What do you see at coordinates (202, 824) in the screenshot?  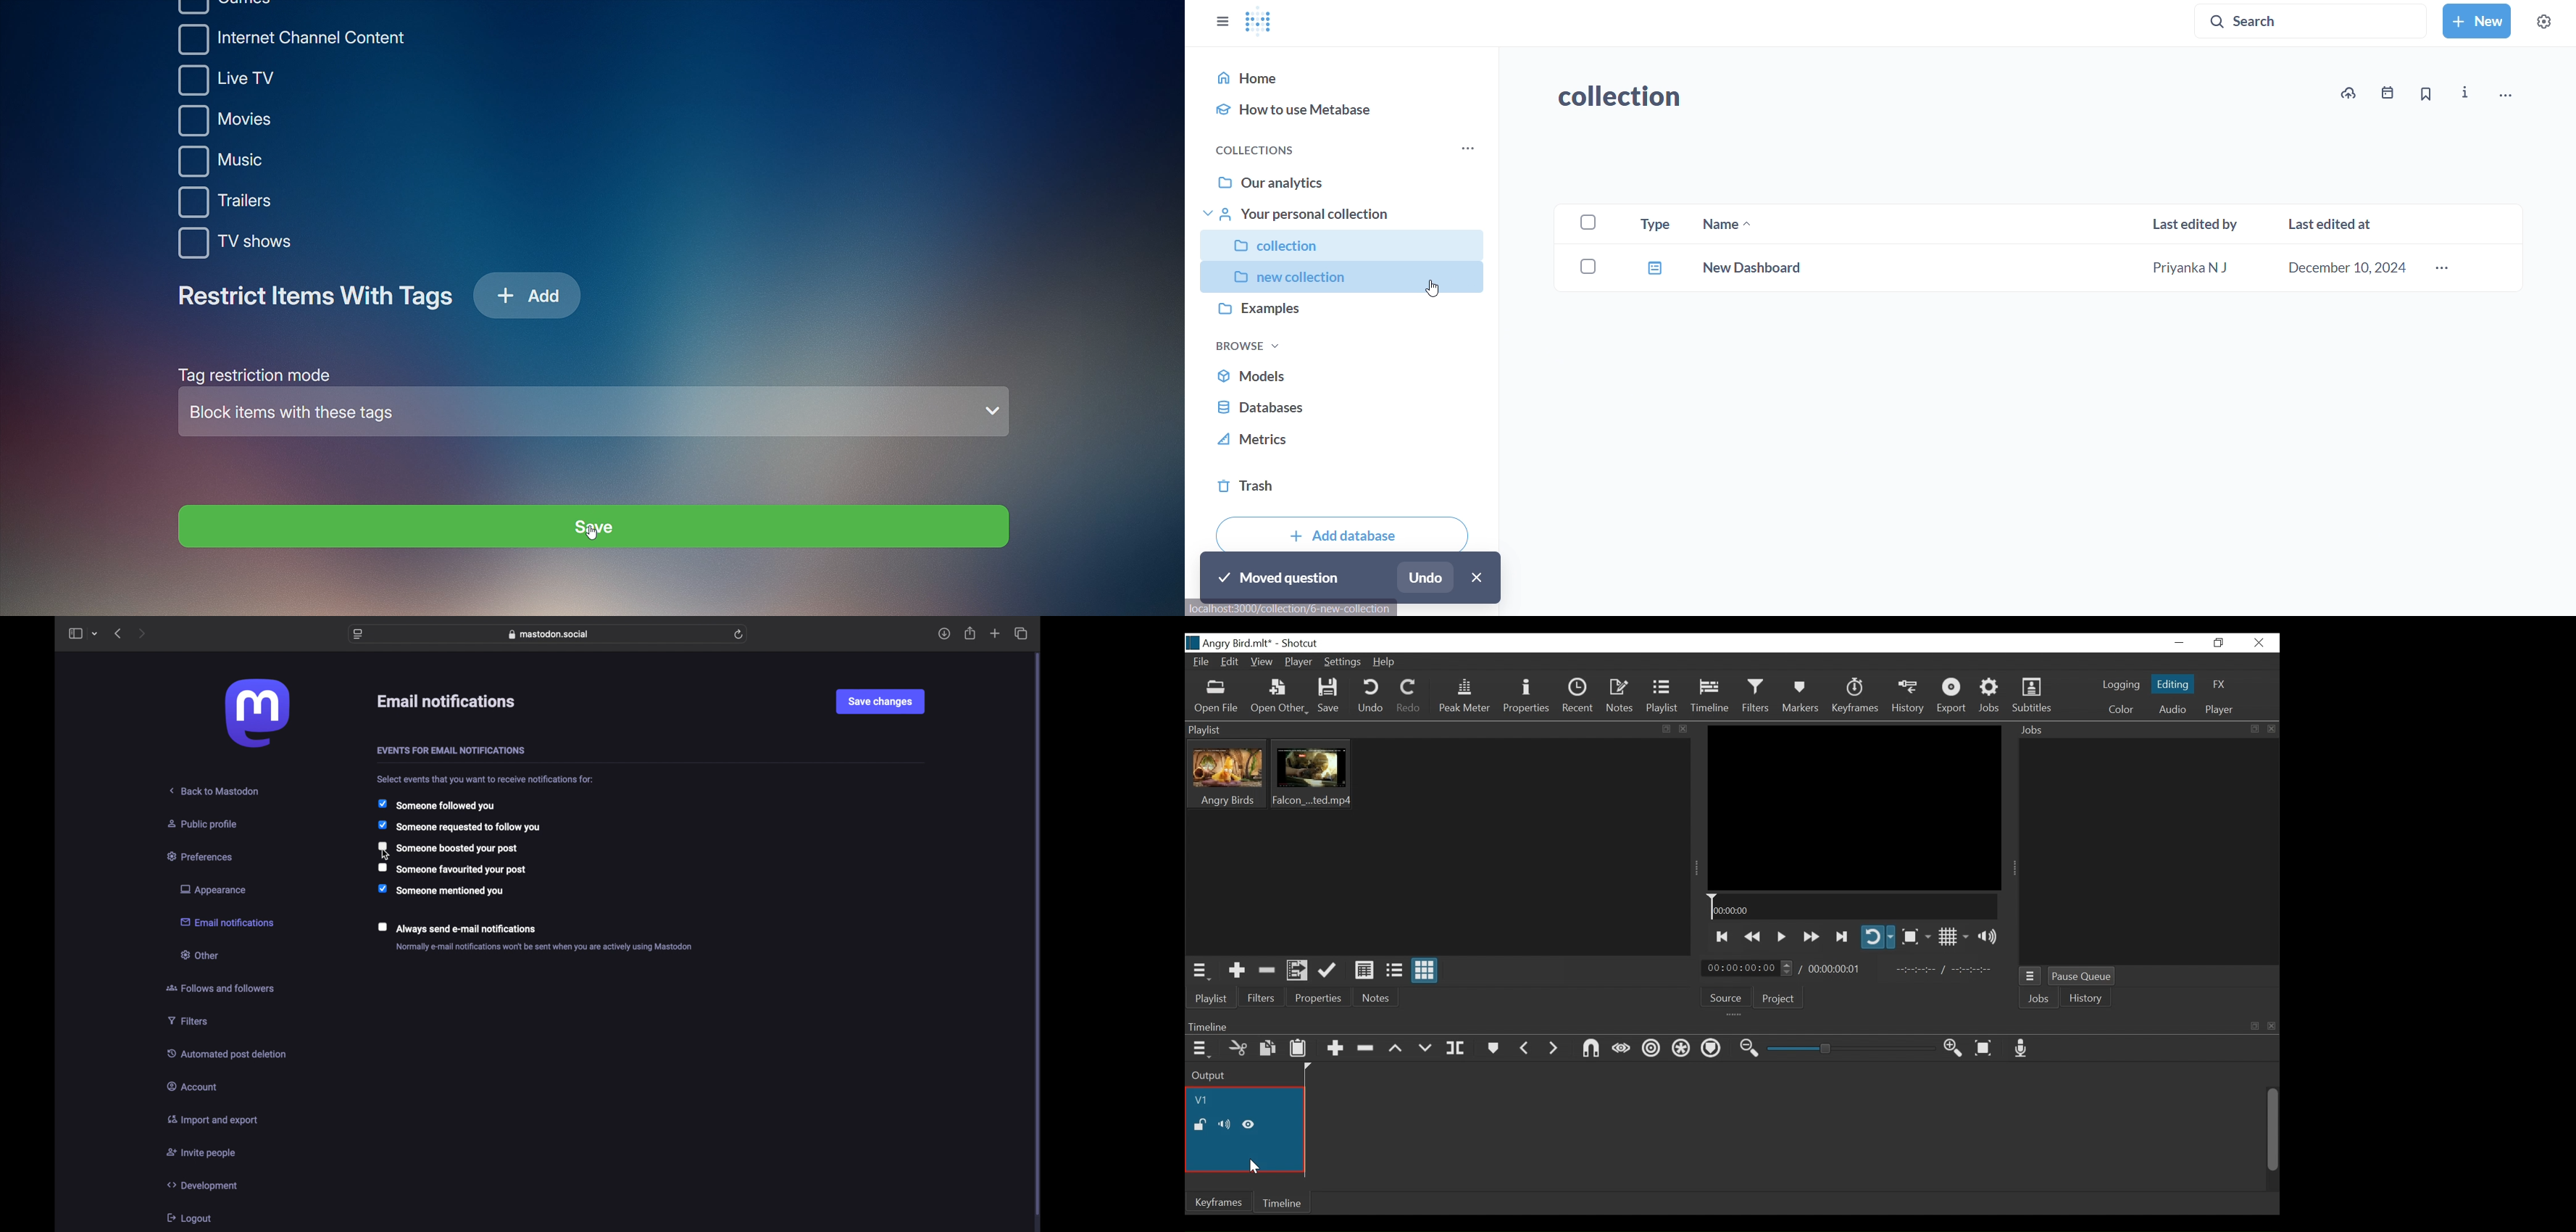 I see `public profile` at bounding box center [202, 824].